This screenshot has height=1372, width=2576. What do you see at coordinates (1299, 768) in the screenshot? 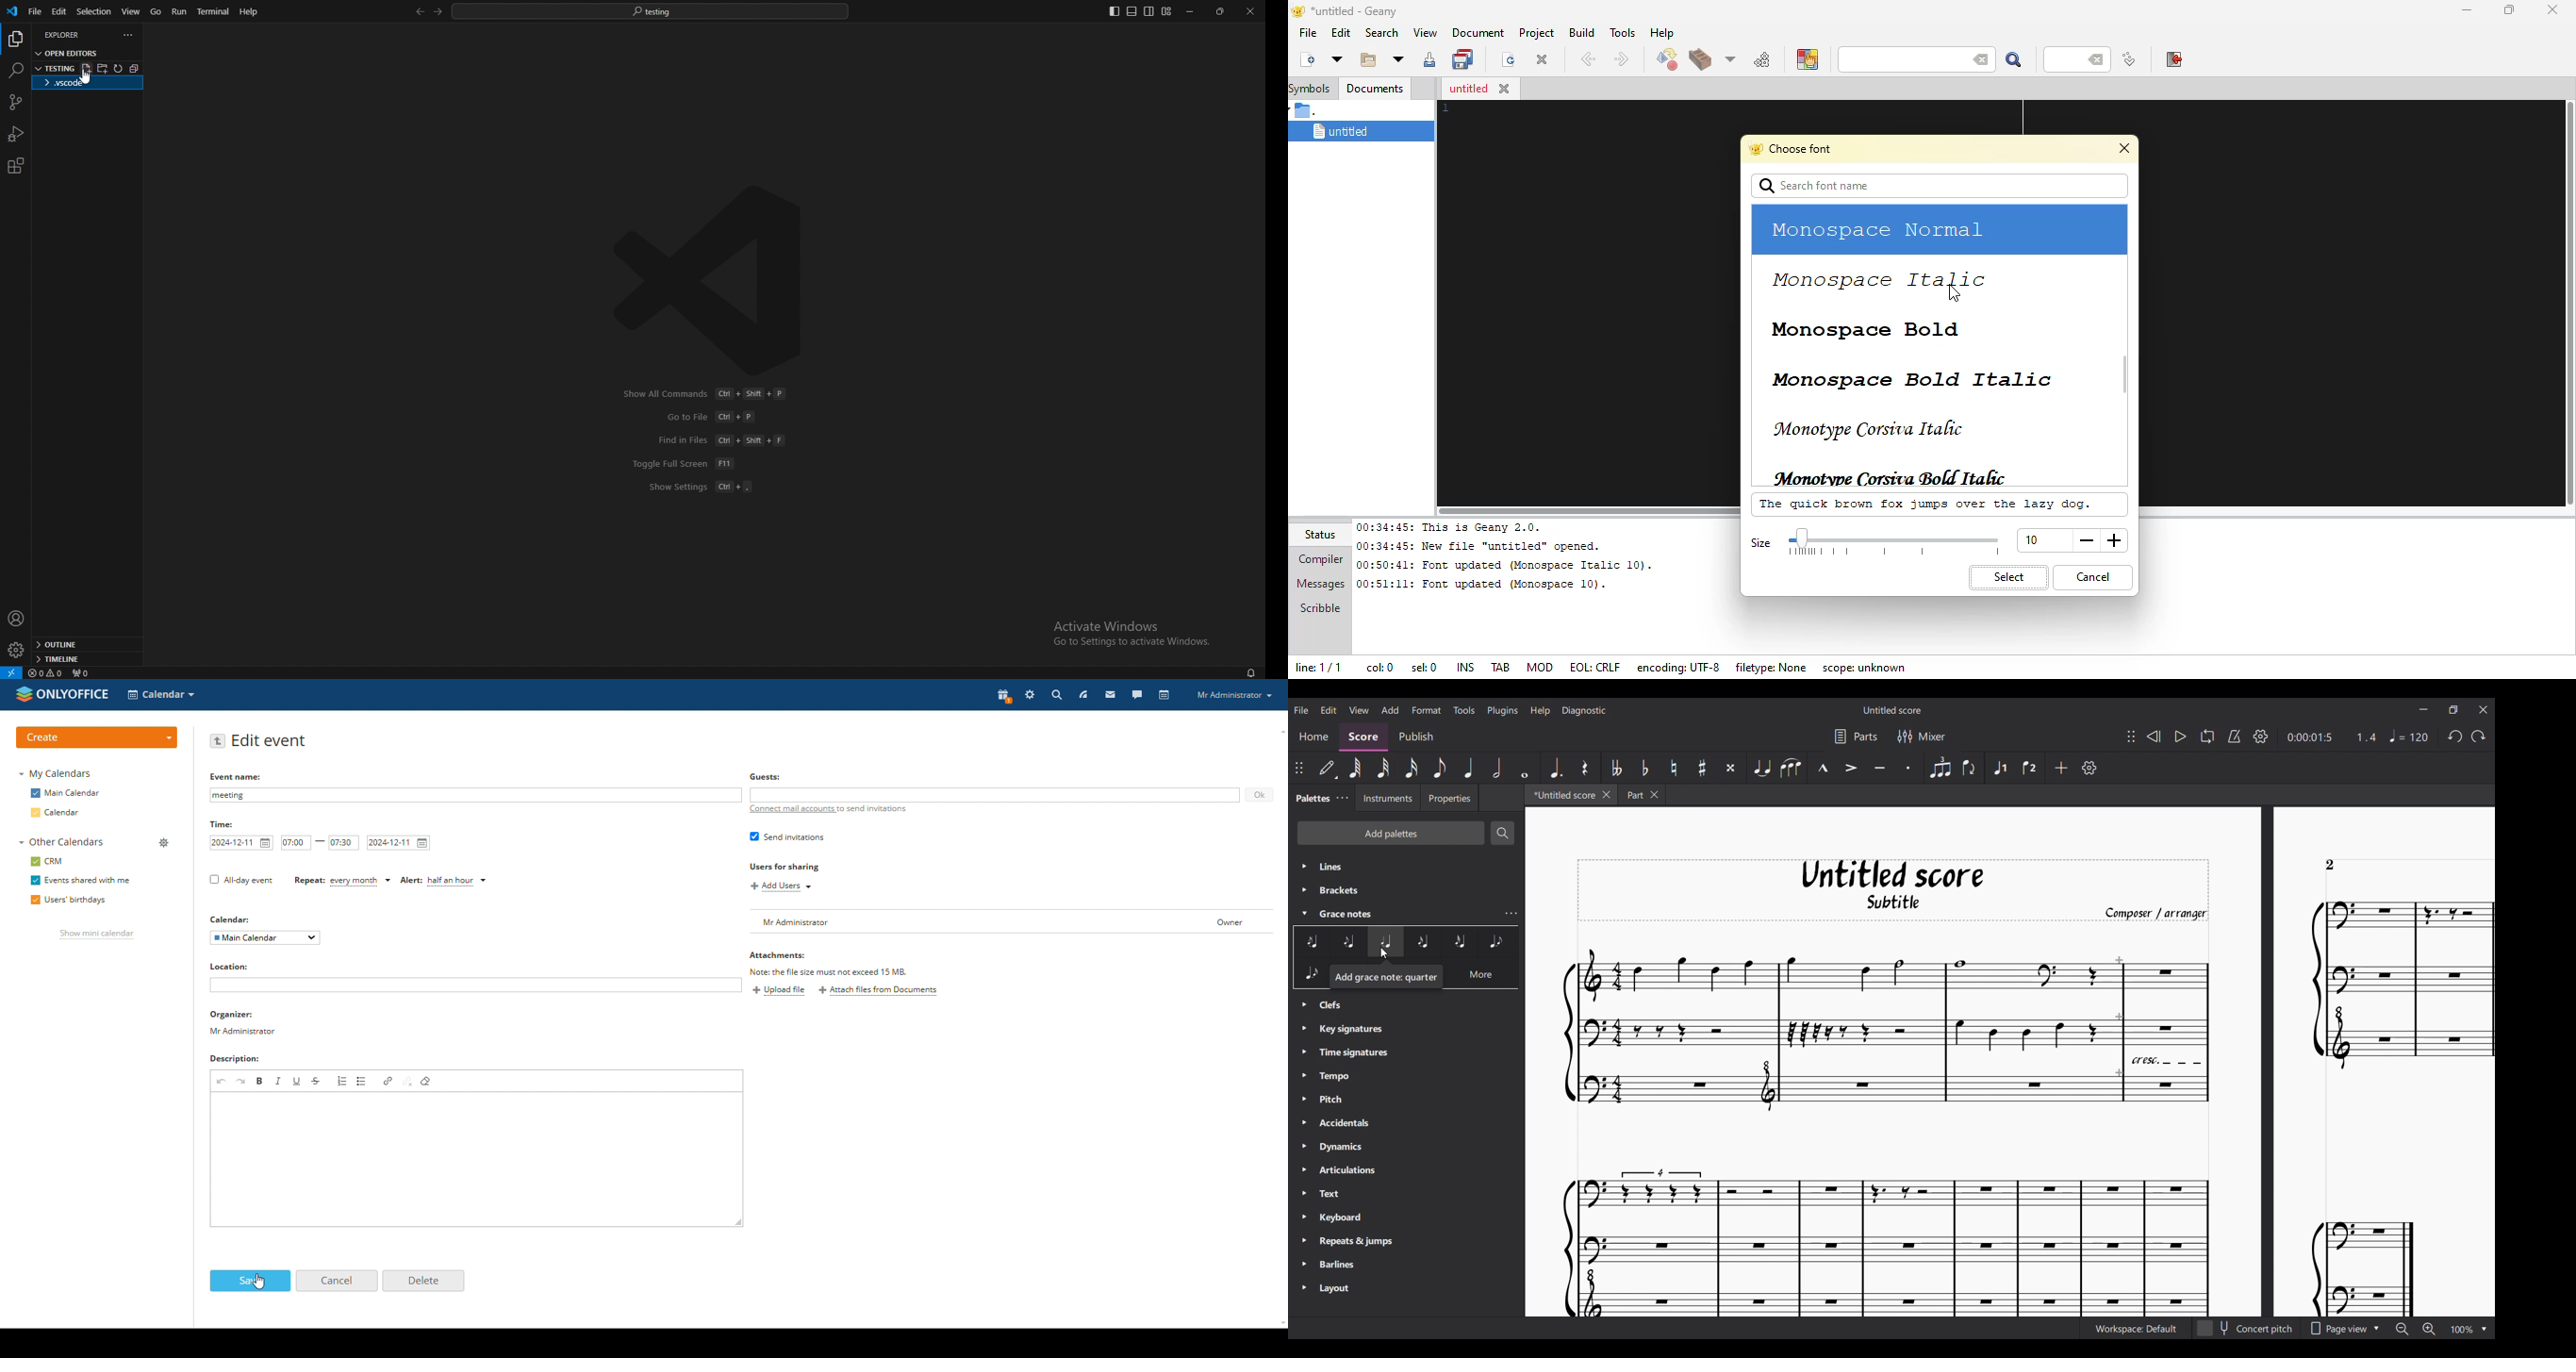
I see `Change position of toolbar atatched` at bounding box center [1299, 768].